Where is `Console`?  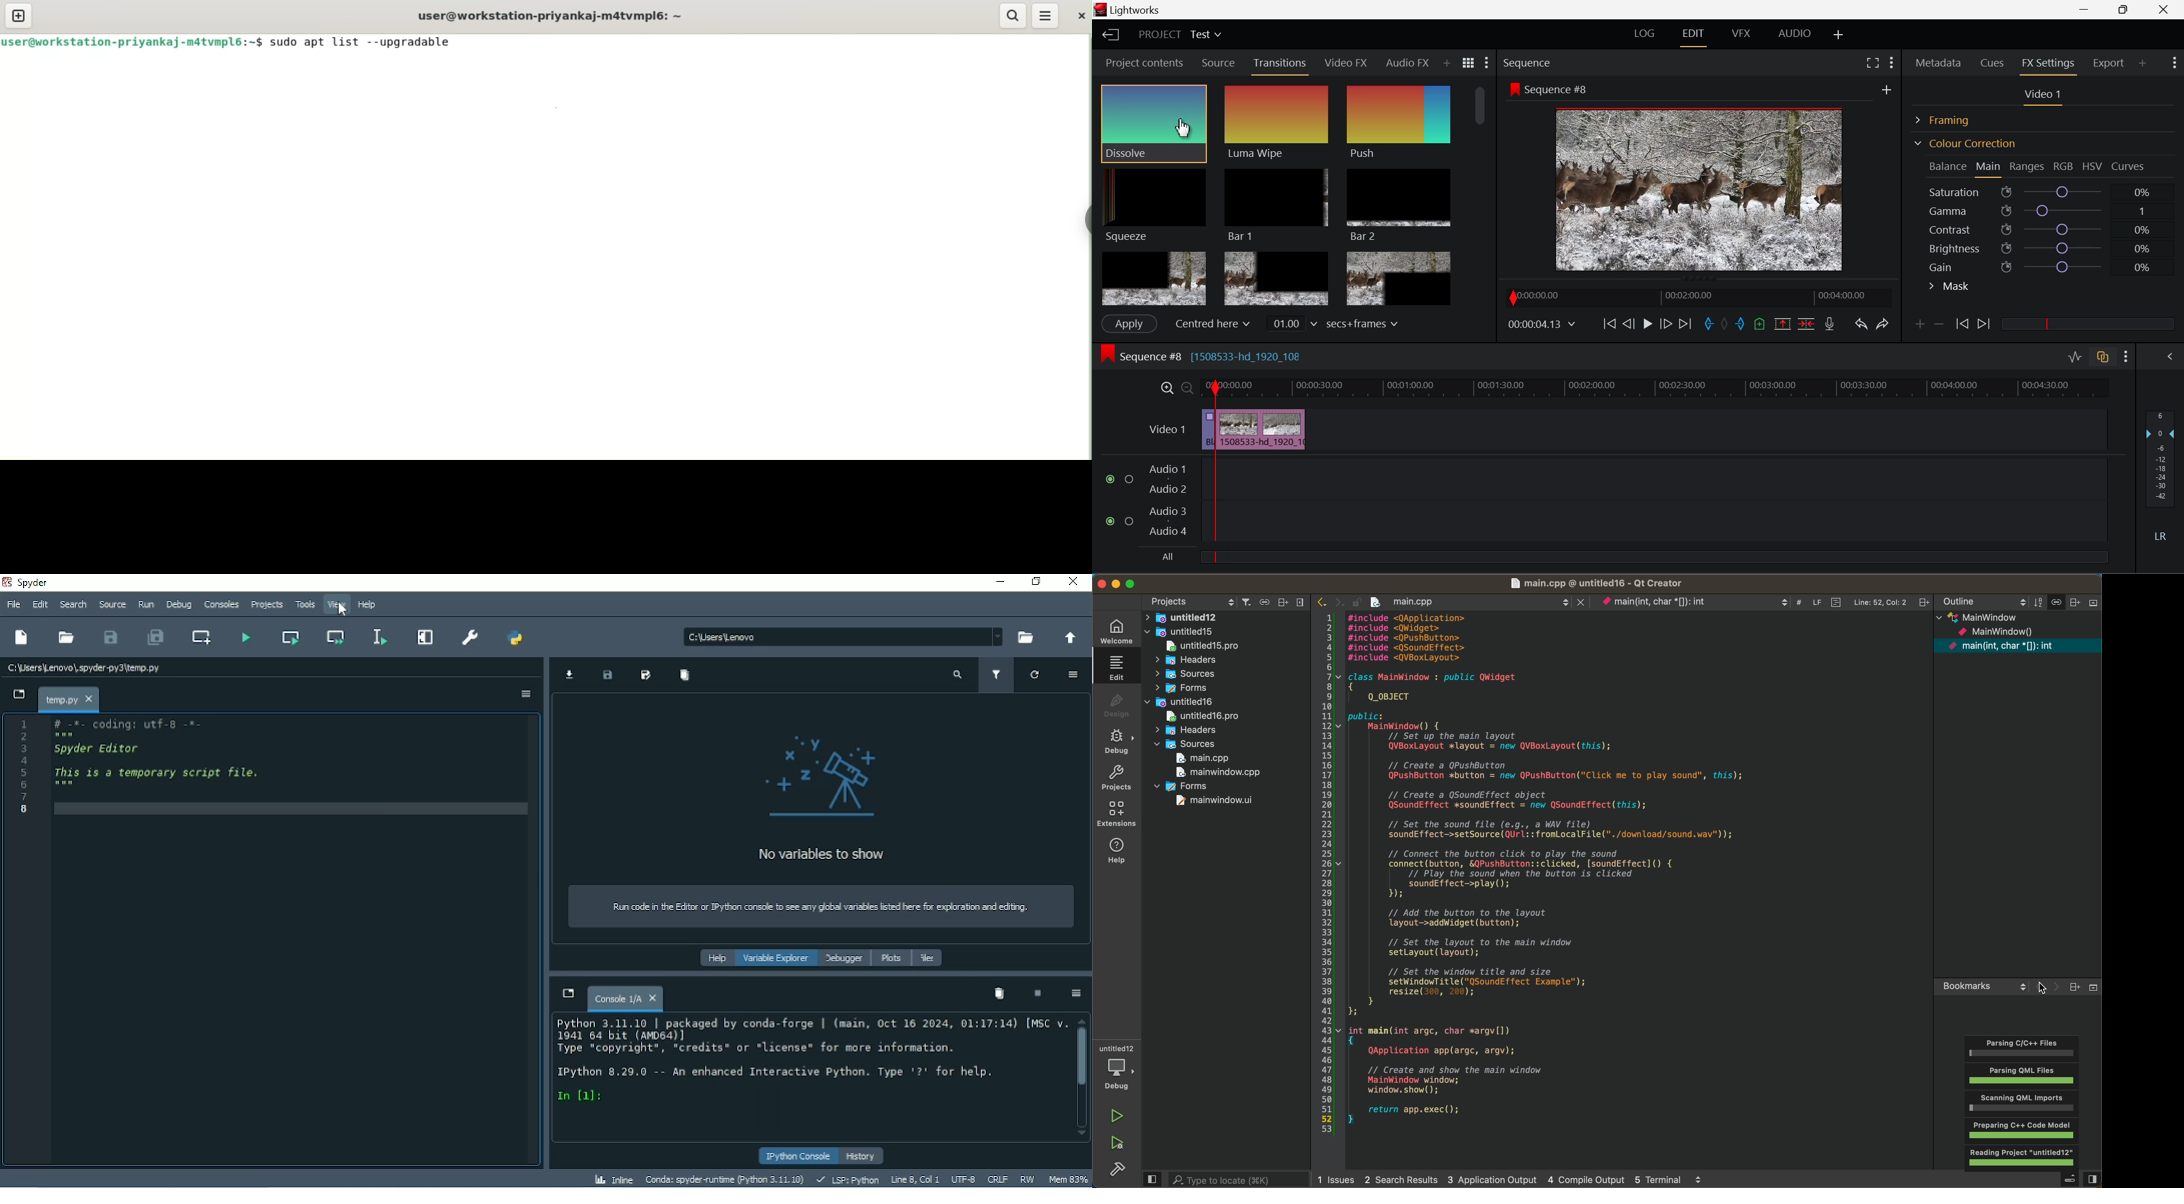
Console is located at coordinates (807, 1062).